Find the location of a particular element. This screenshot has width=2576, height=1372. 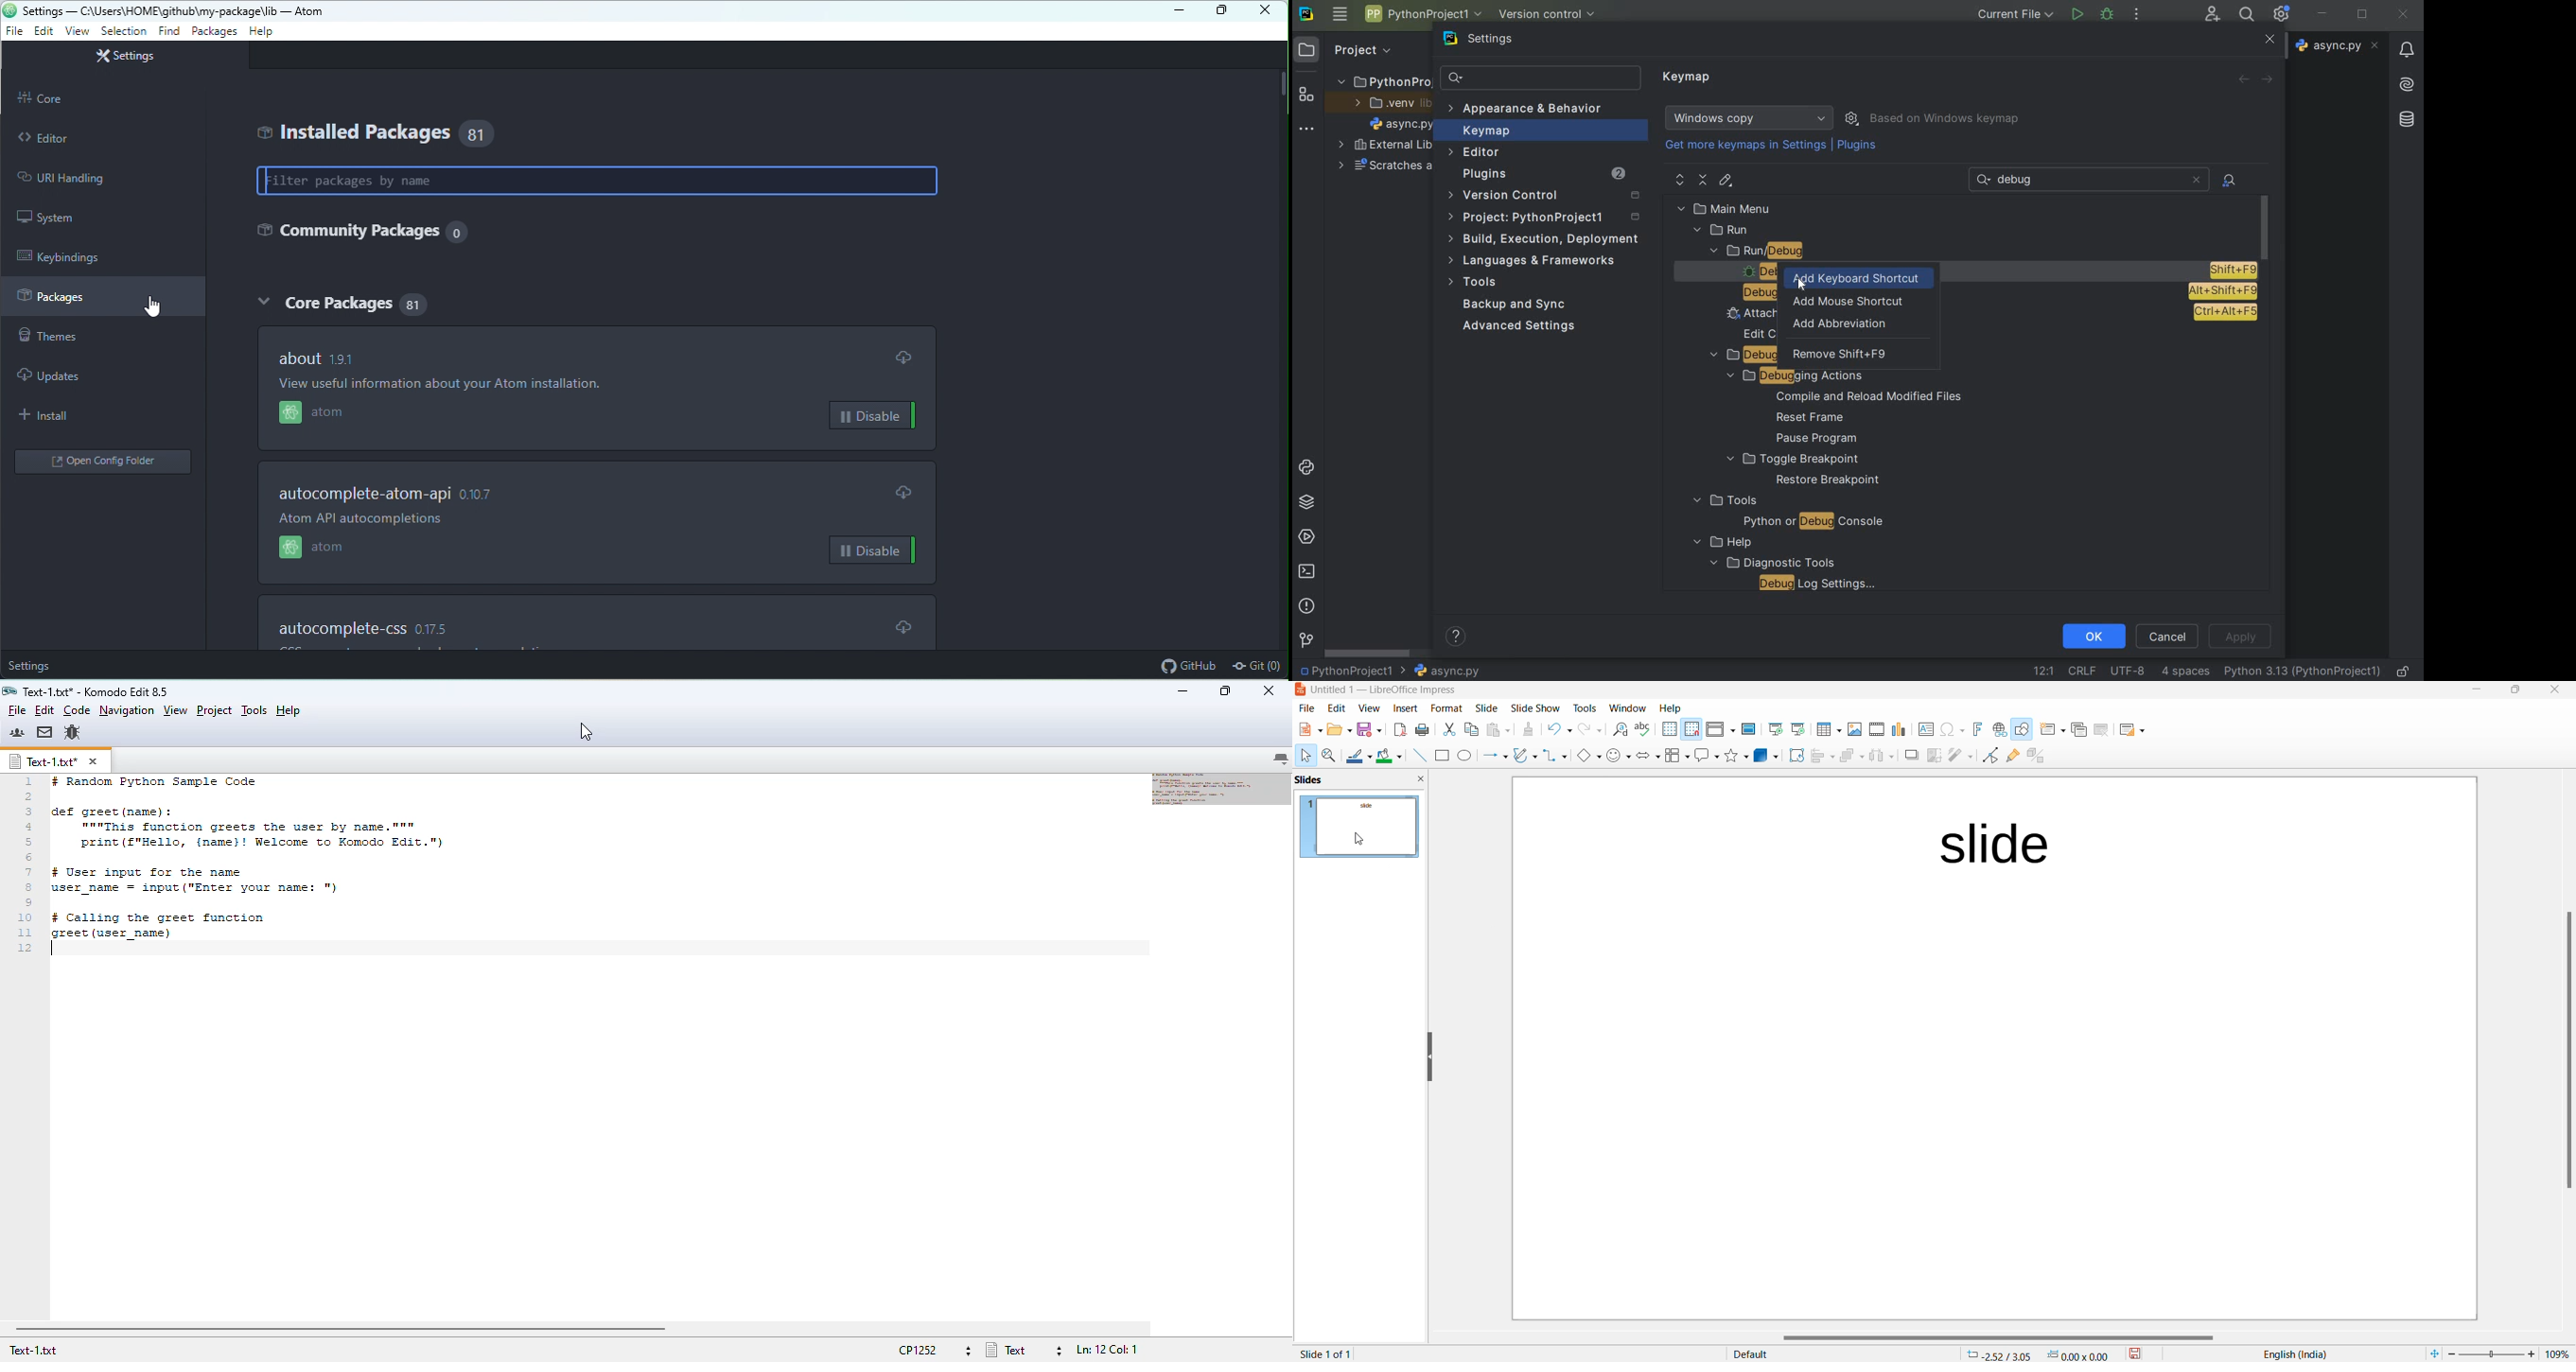

appearance & behavior is located at coordinates (1533, 110).